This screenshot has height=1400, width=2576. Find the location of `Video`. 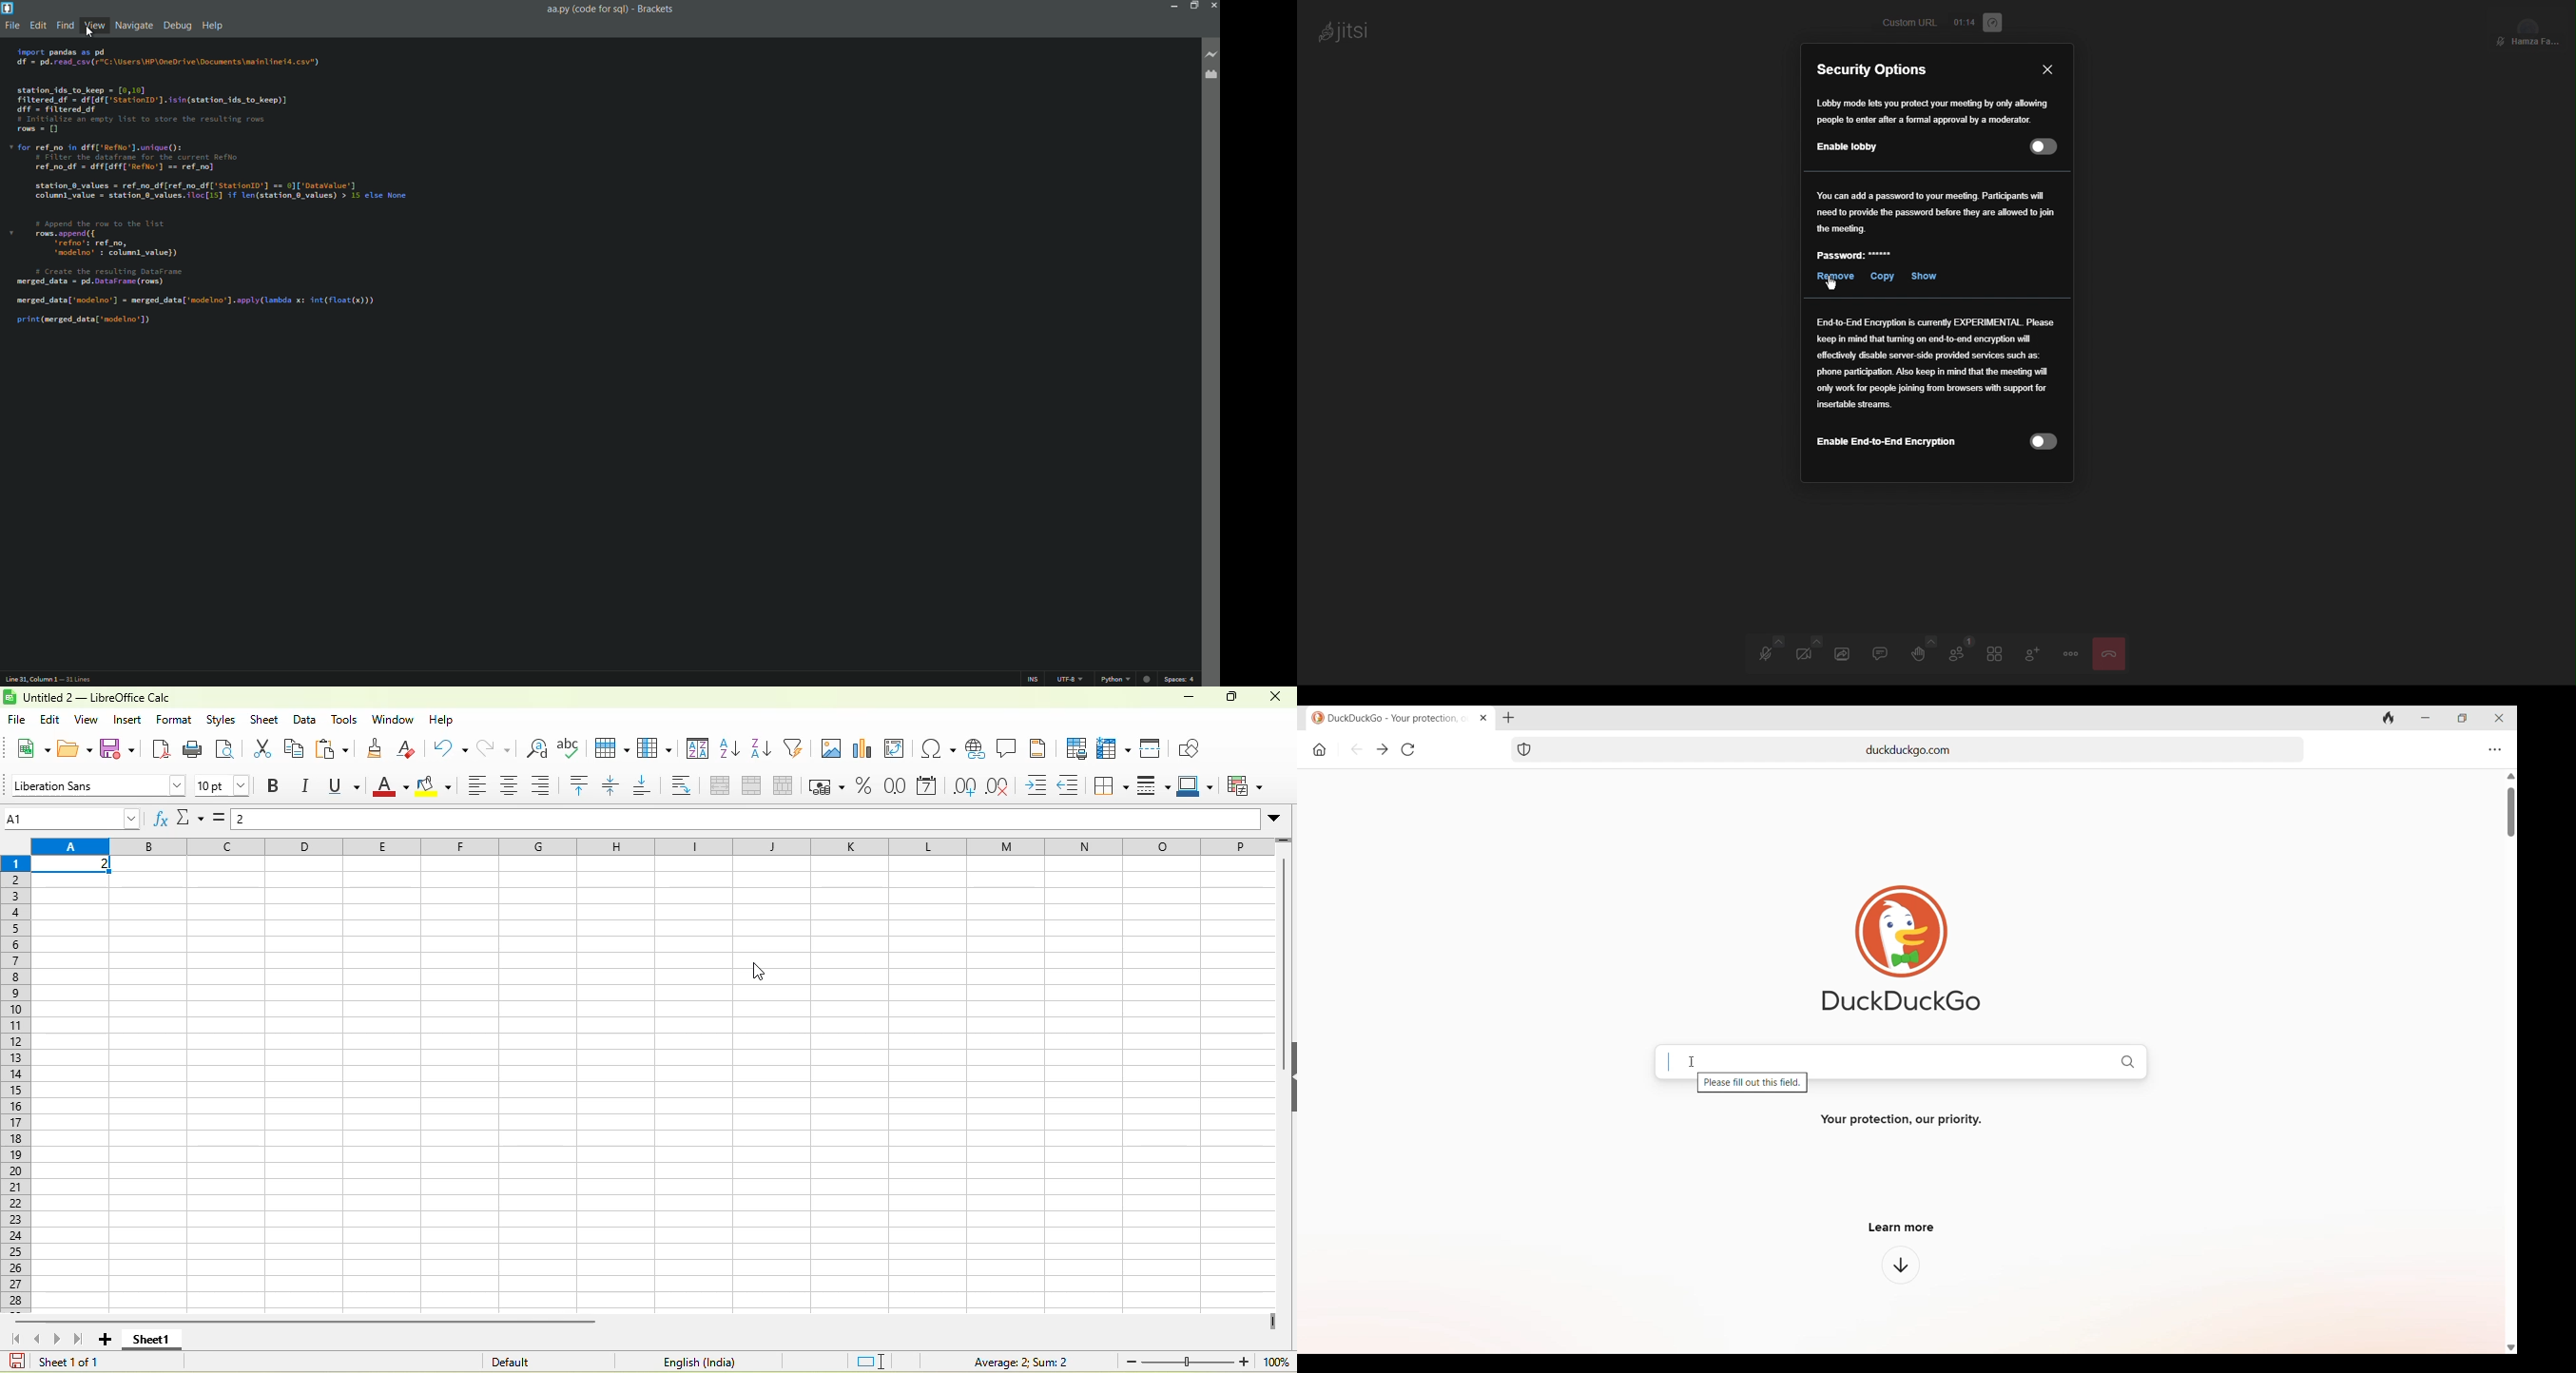

Video is located at coordinates (1808, 653).